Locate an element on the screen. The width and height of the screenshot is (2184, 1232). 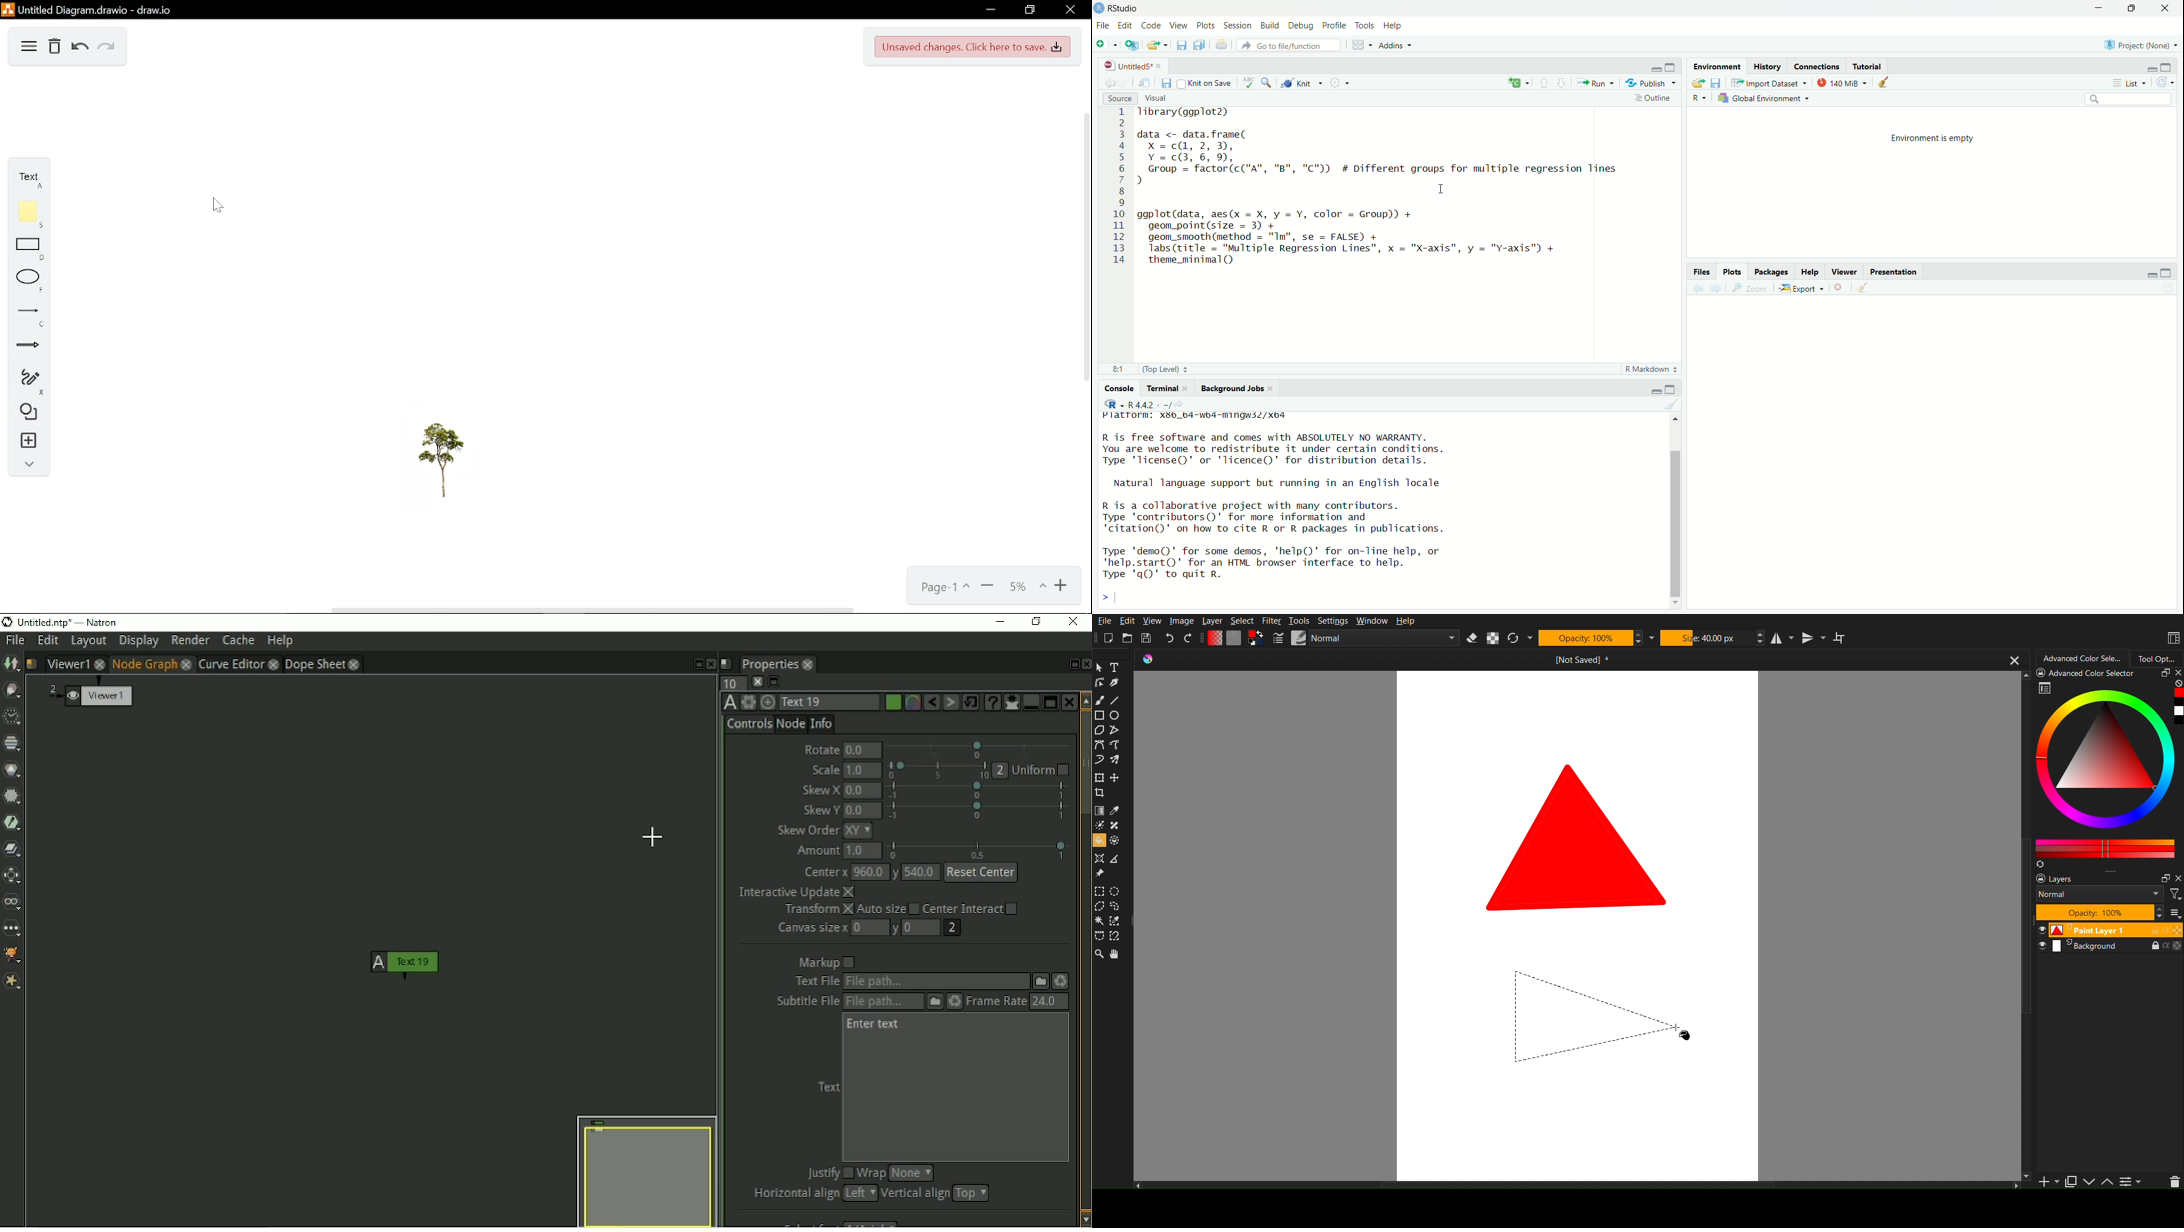
grid is located at coordinates (1360, 46).